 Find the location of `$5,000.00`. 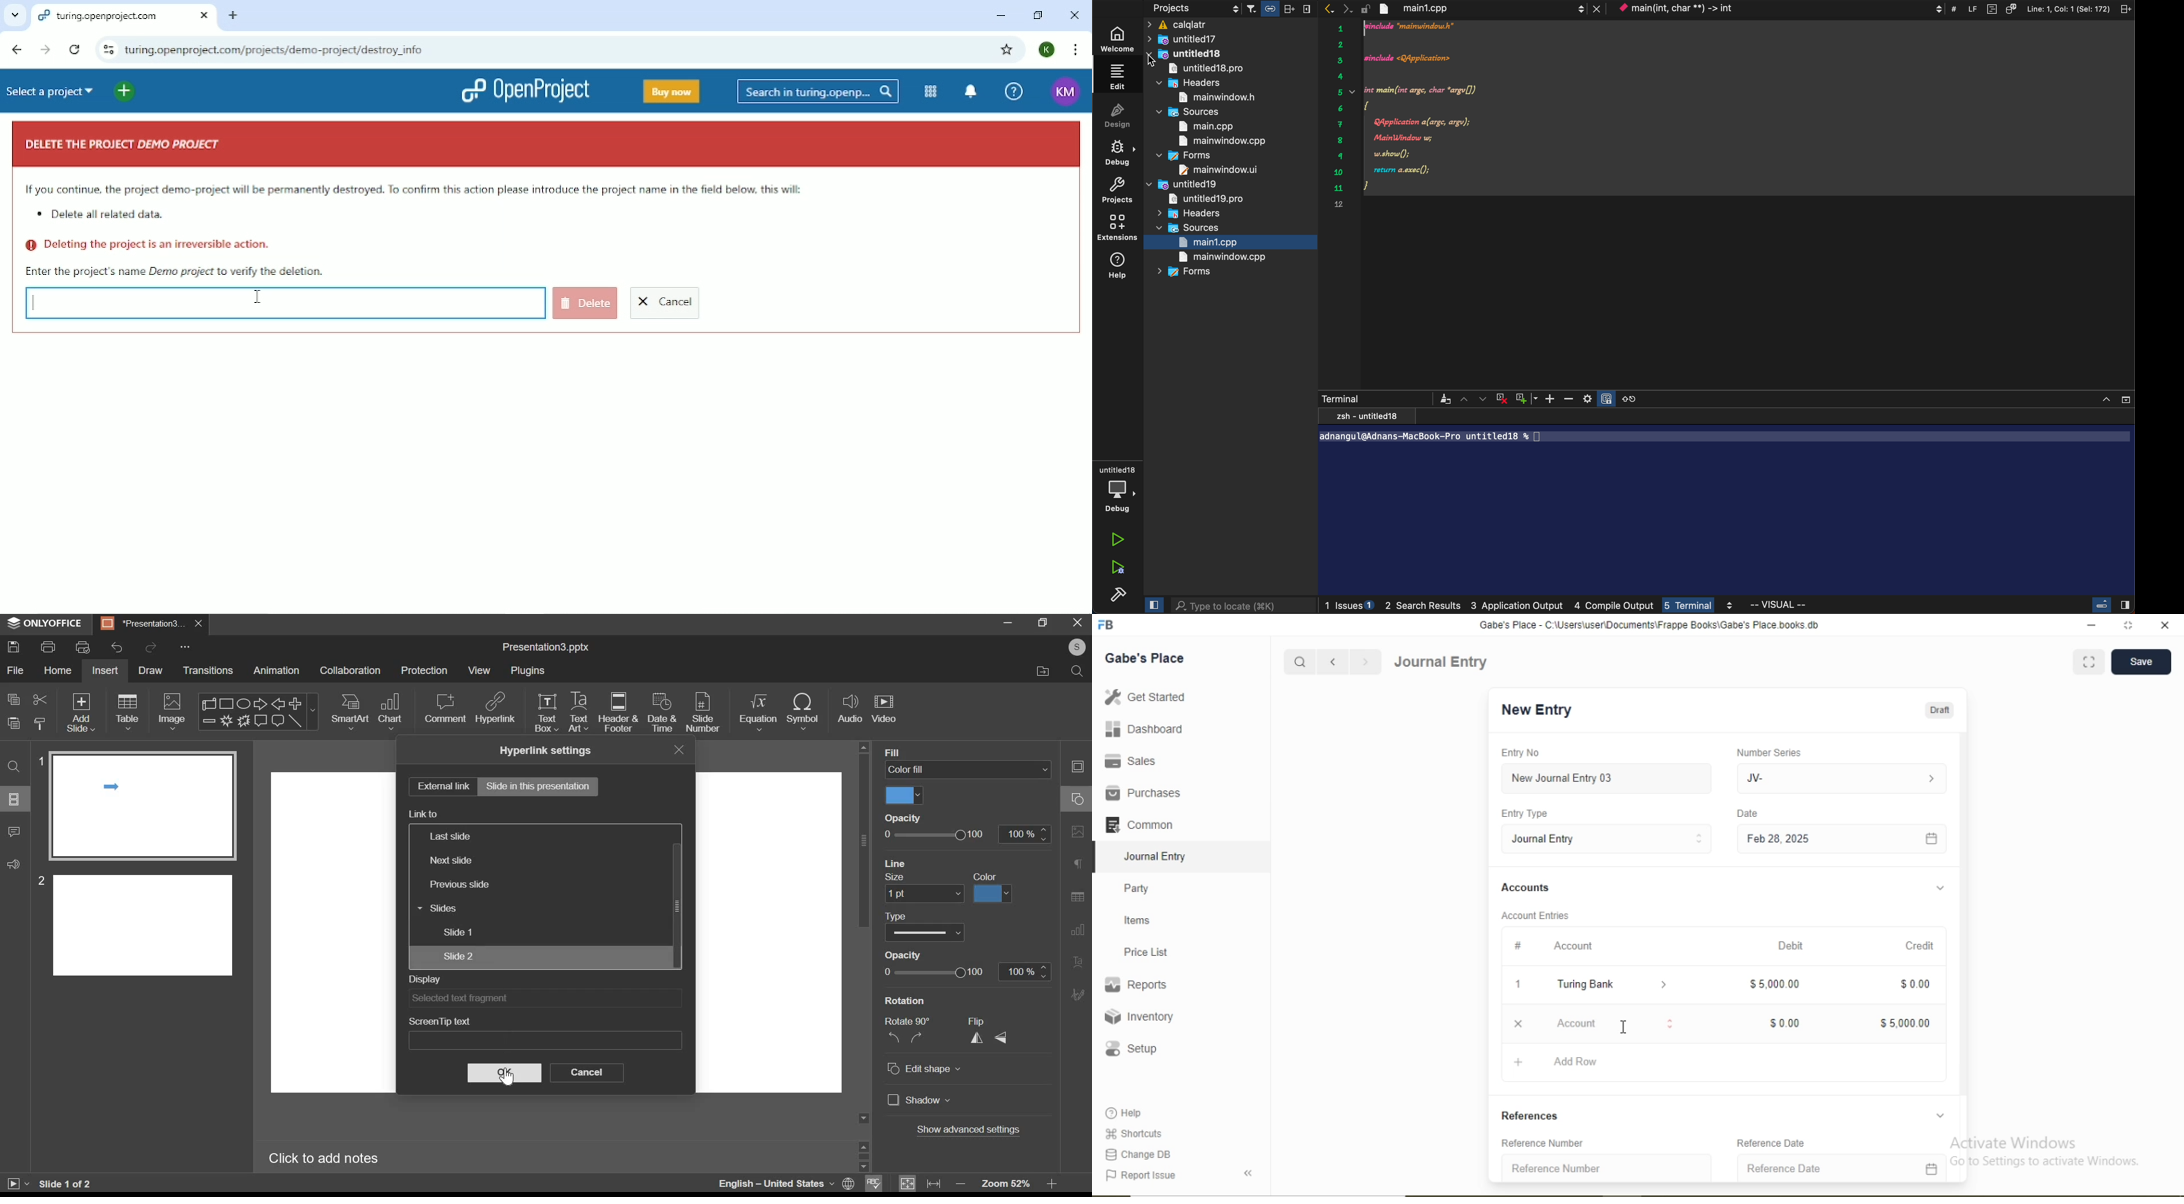

$5,000.00 is located at coordinates (1906, 1024).